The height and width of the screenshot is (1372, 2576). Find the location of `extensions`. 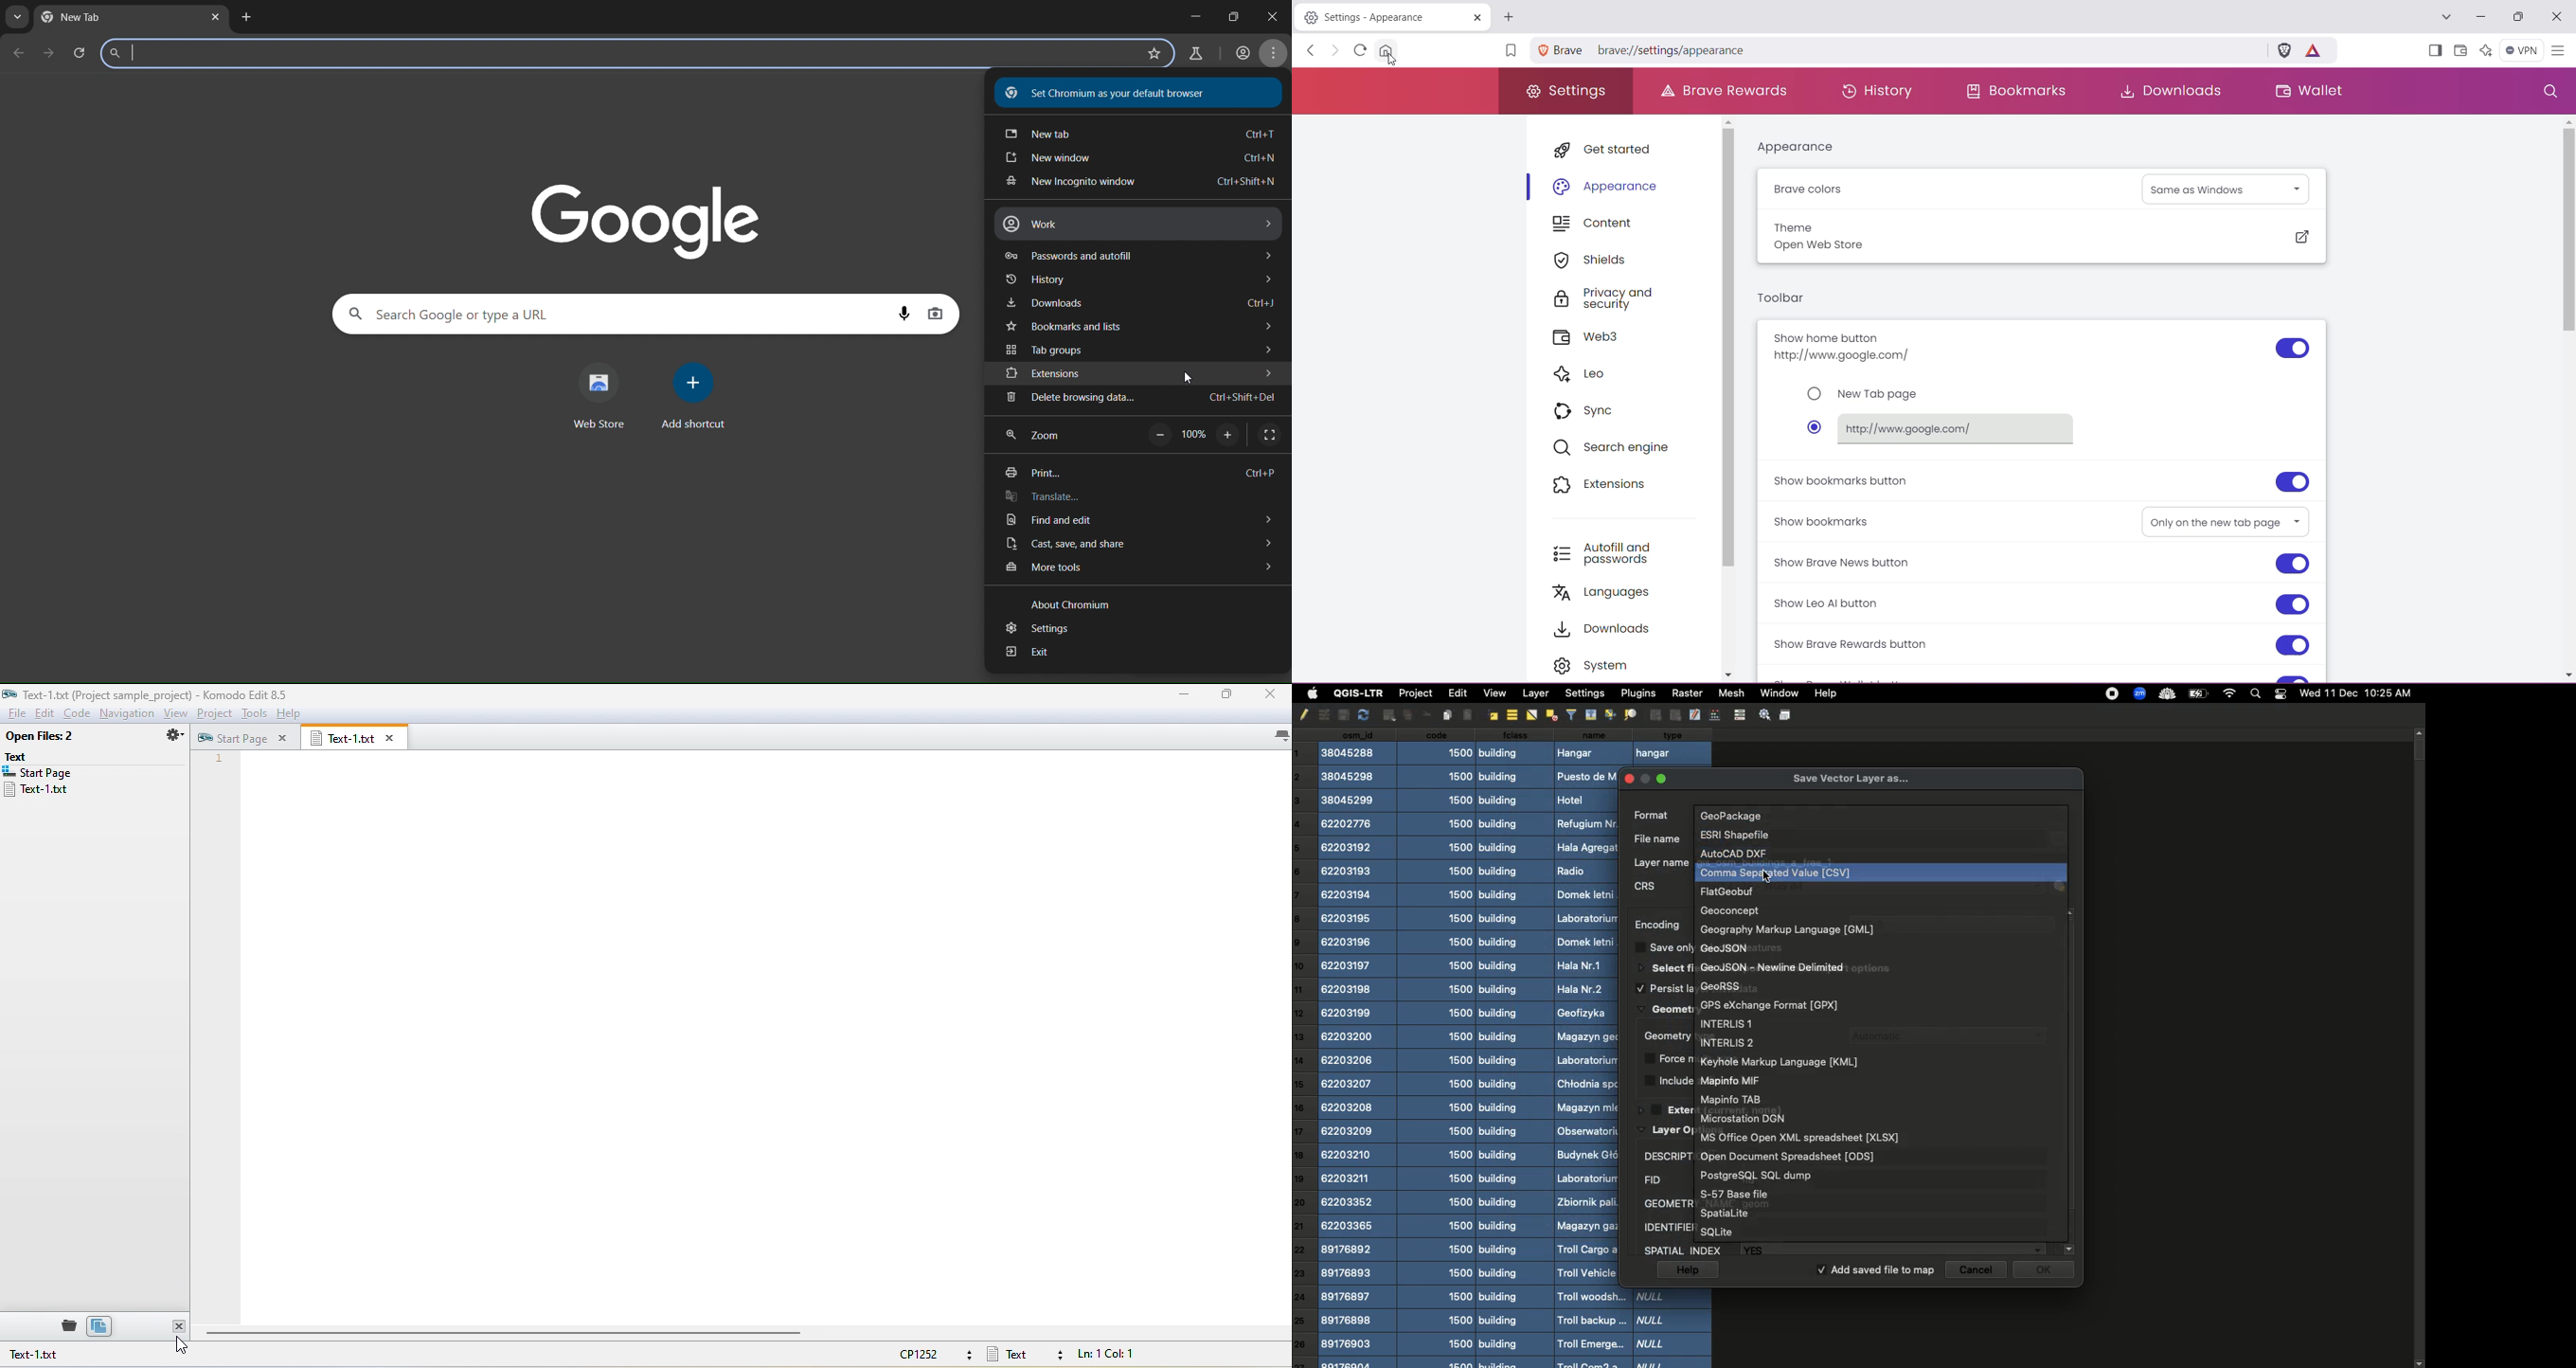

extensions is located at coordinates (1604, 483).